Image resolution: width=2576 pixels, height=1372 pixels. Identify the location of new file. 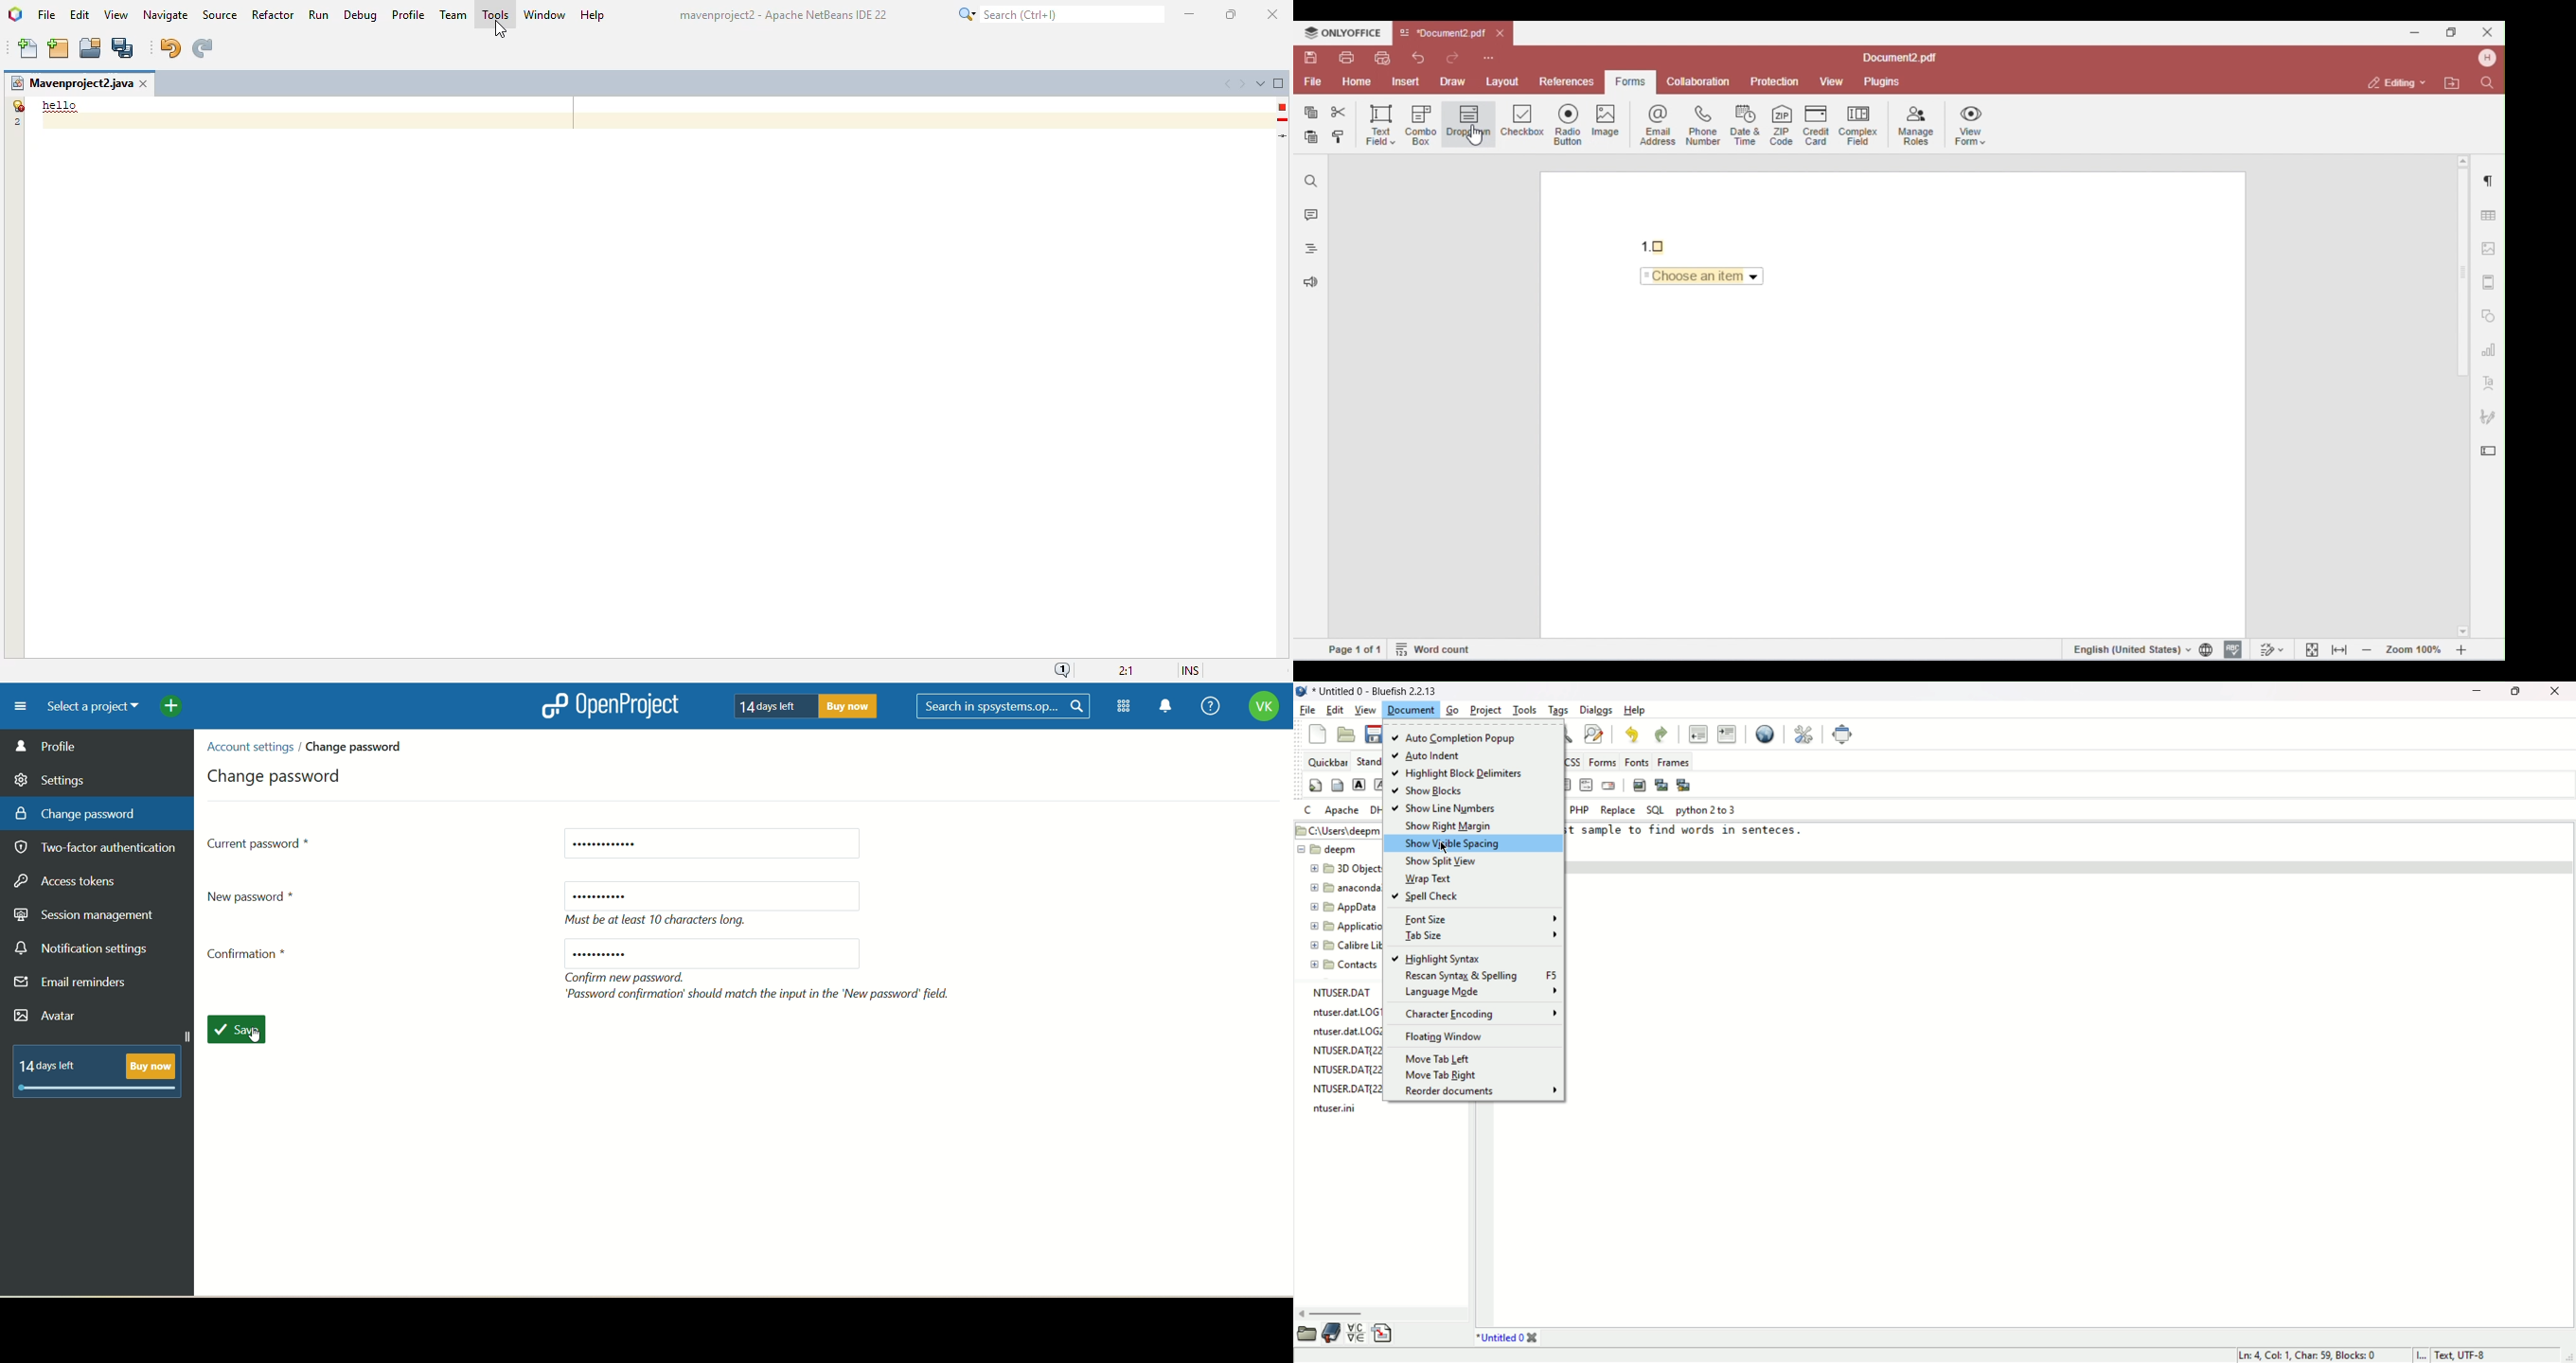
(29, 48).